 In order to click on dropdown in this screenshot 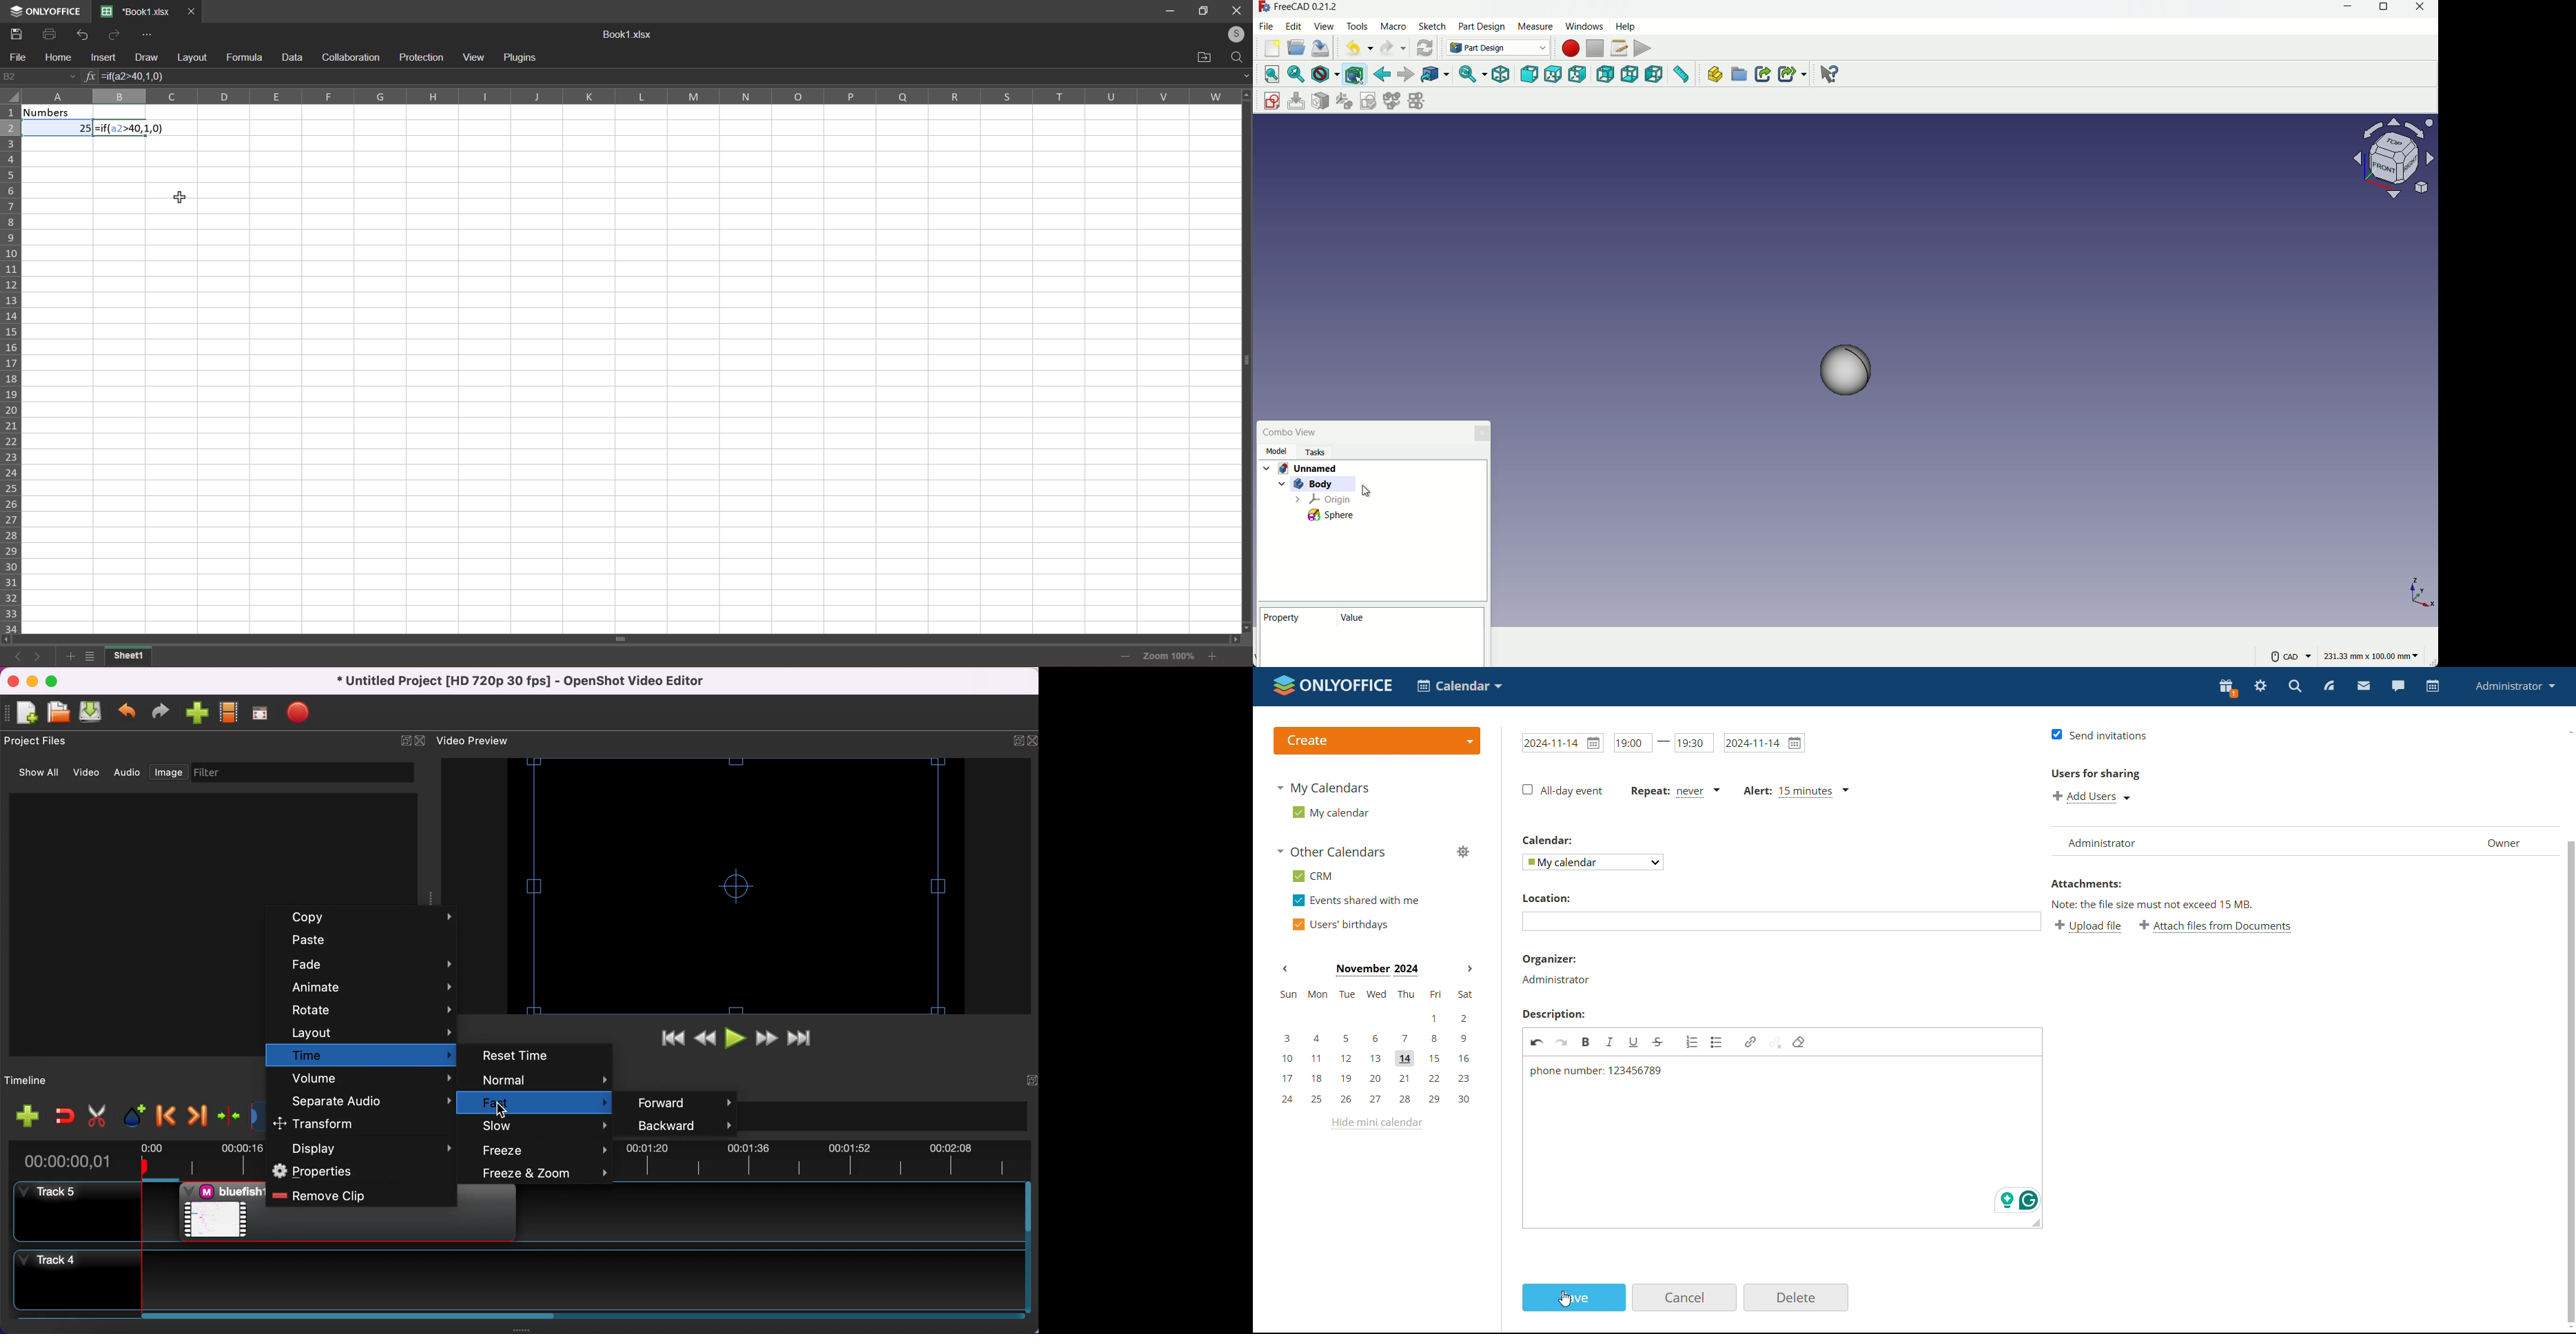, I will do `click(1597, 863)`.